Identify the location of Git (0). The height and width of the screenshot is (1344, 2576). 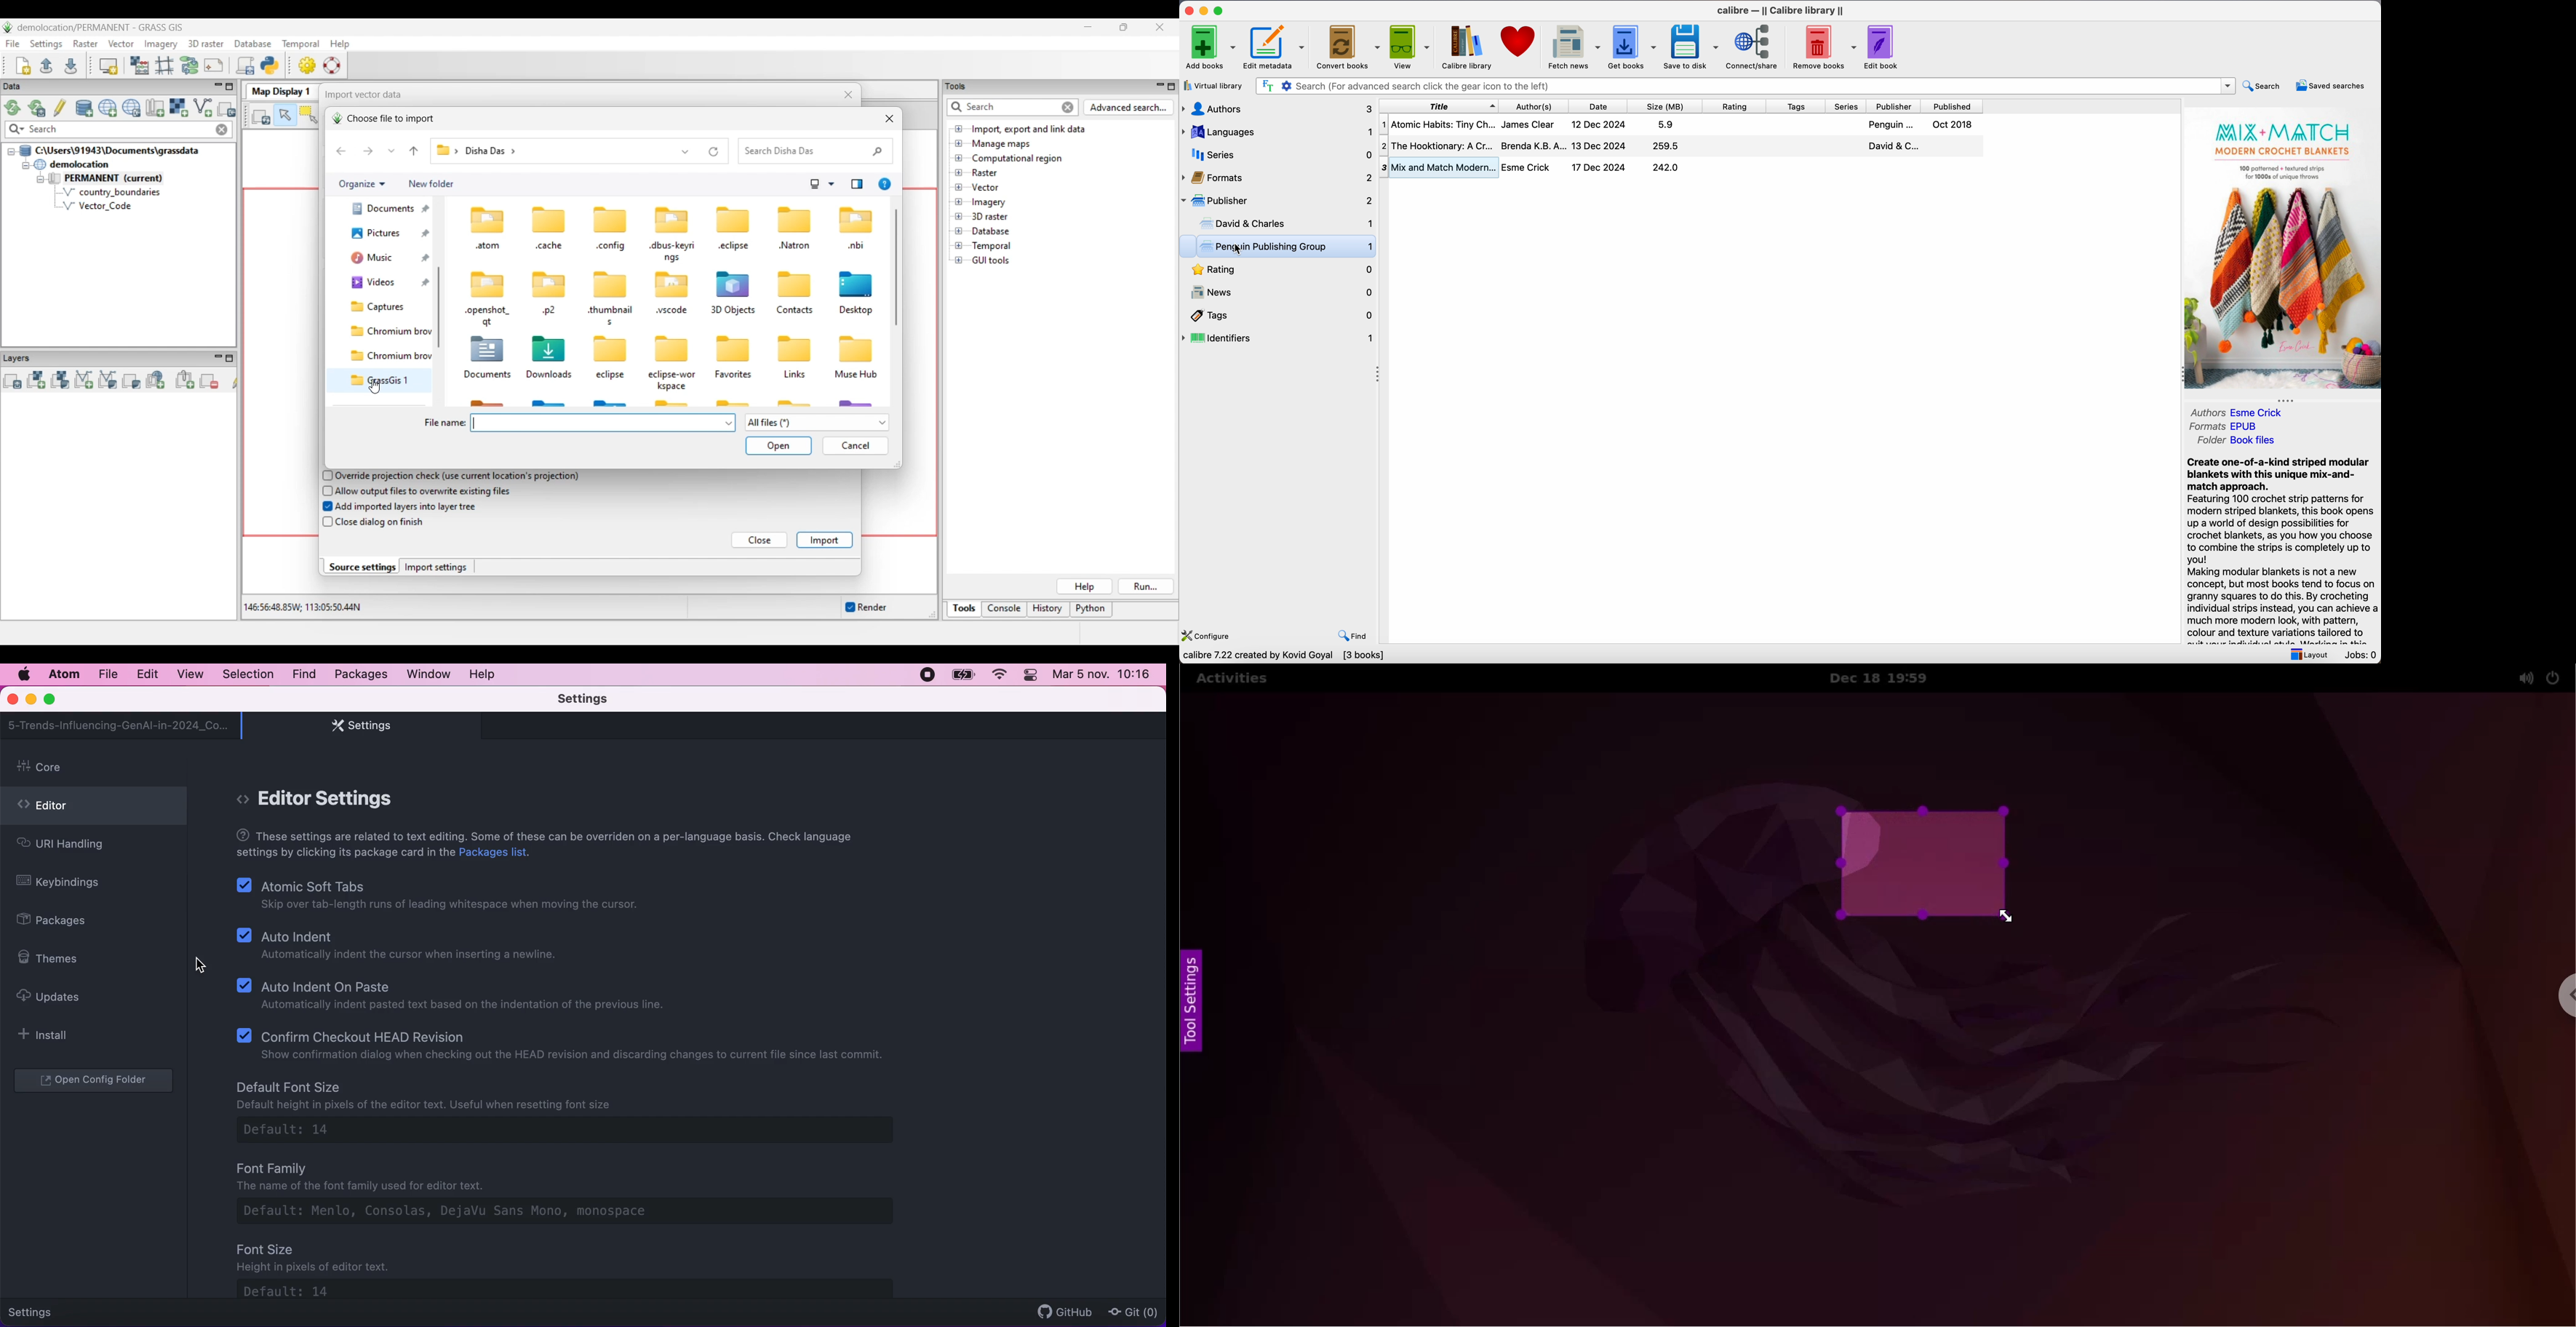
(1131, 1312).